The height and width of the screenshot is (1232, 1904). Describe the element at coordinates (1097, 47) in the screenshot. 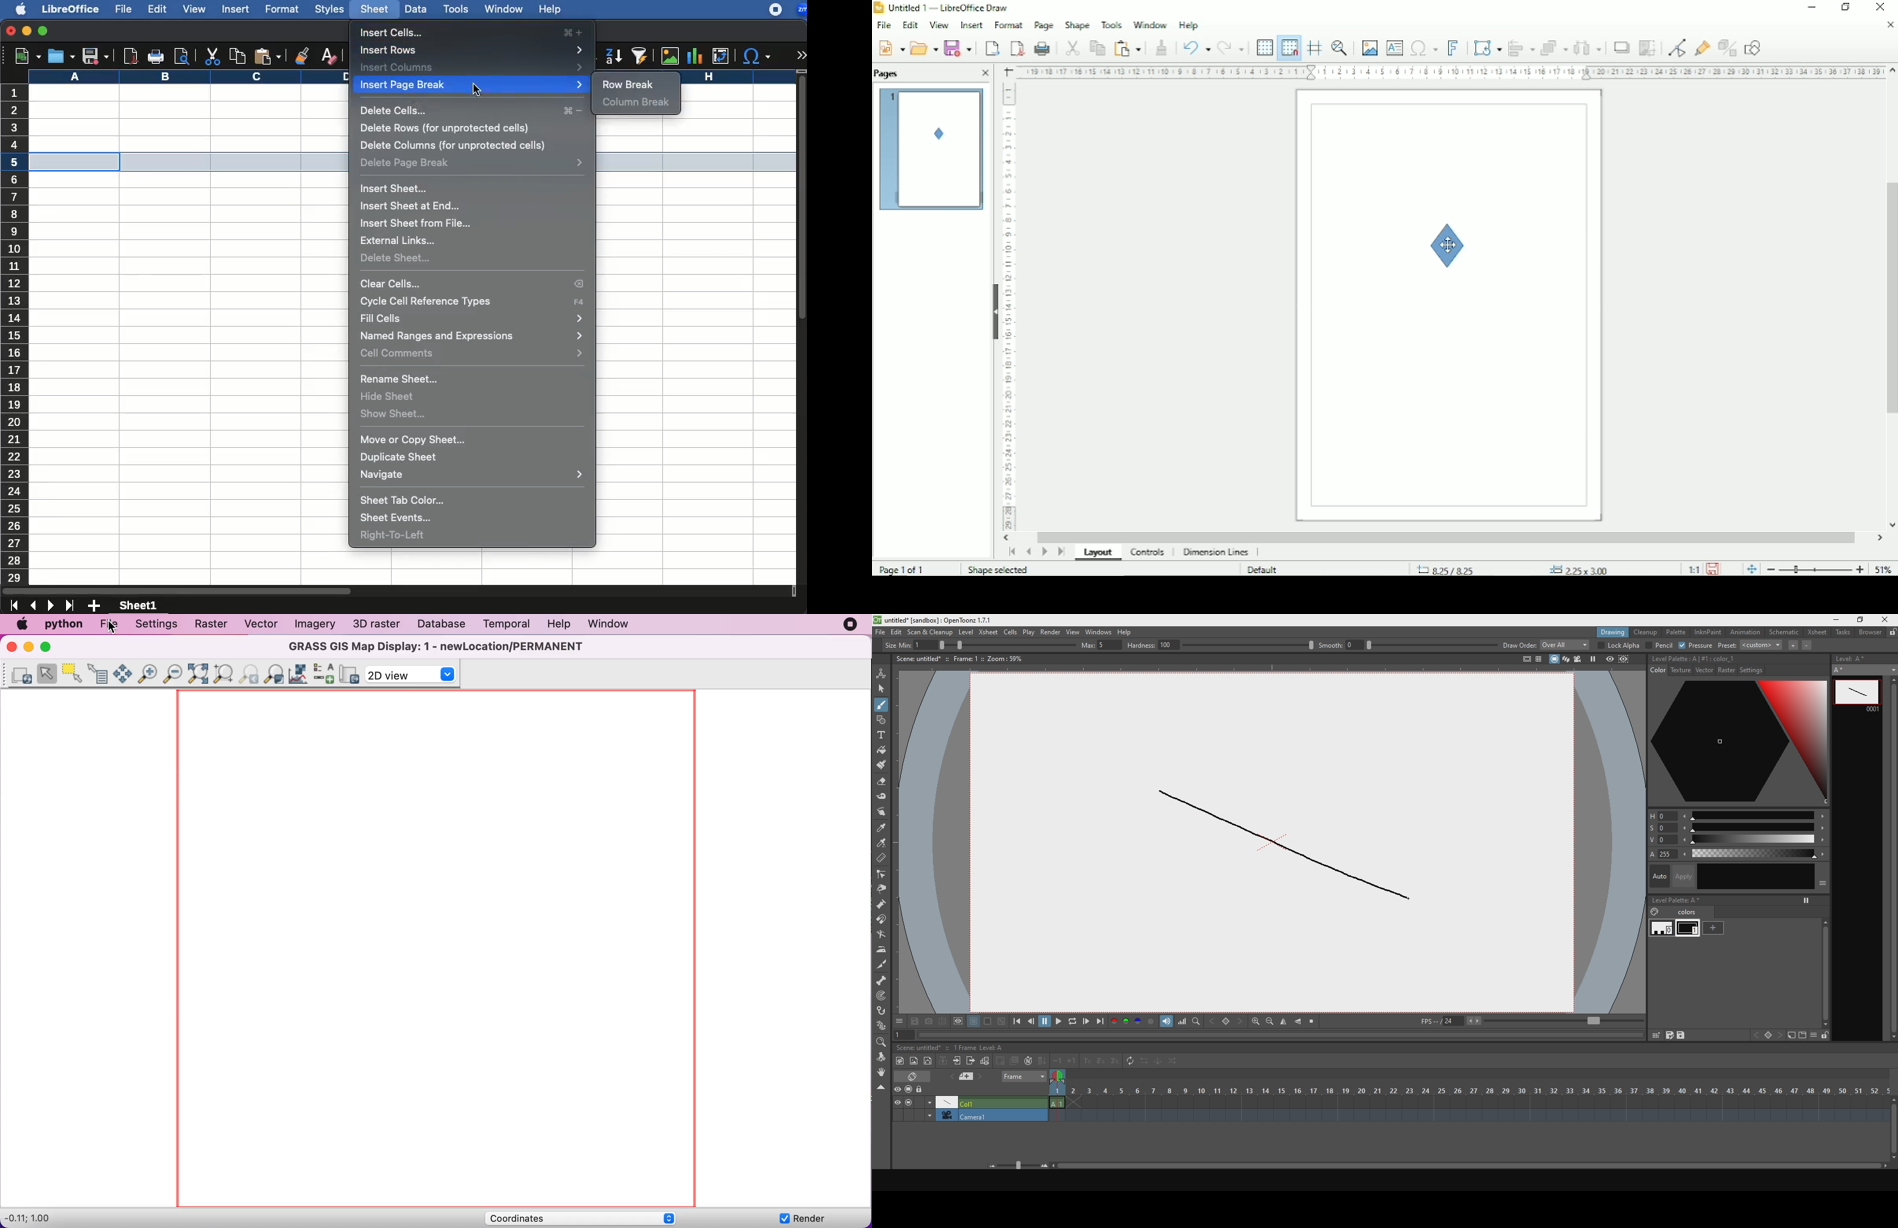

I see `Copy` at that location.